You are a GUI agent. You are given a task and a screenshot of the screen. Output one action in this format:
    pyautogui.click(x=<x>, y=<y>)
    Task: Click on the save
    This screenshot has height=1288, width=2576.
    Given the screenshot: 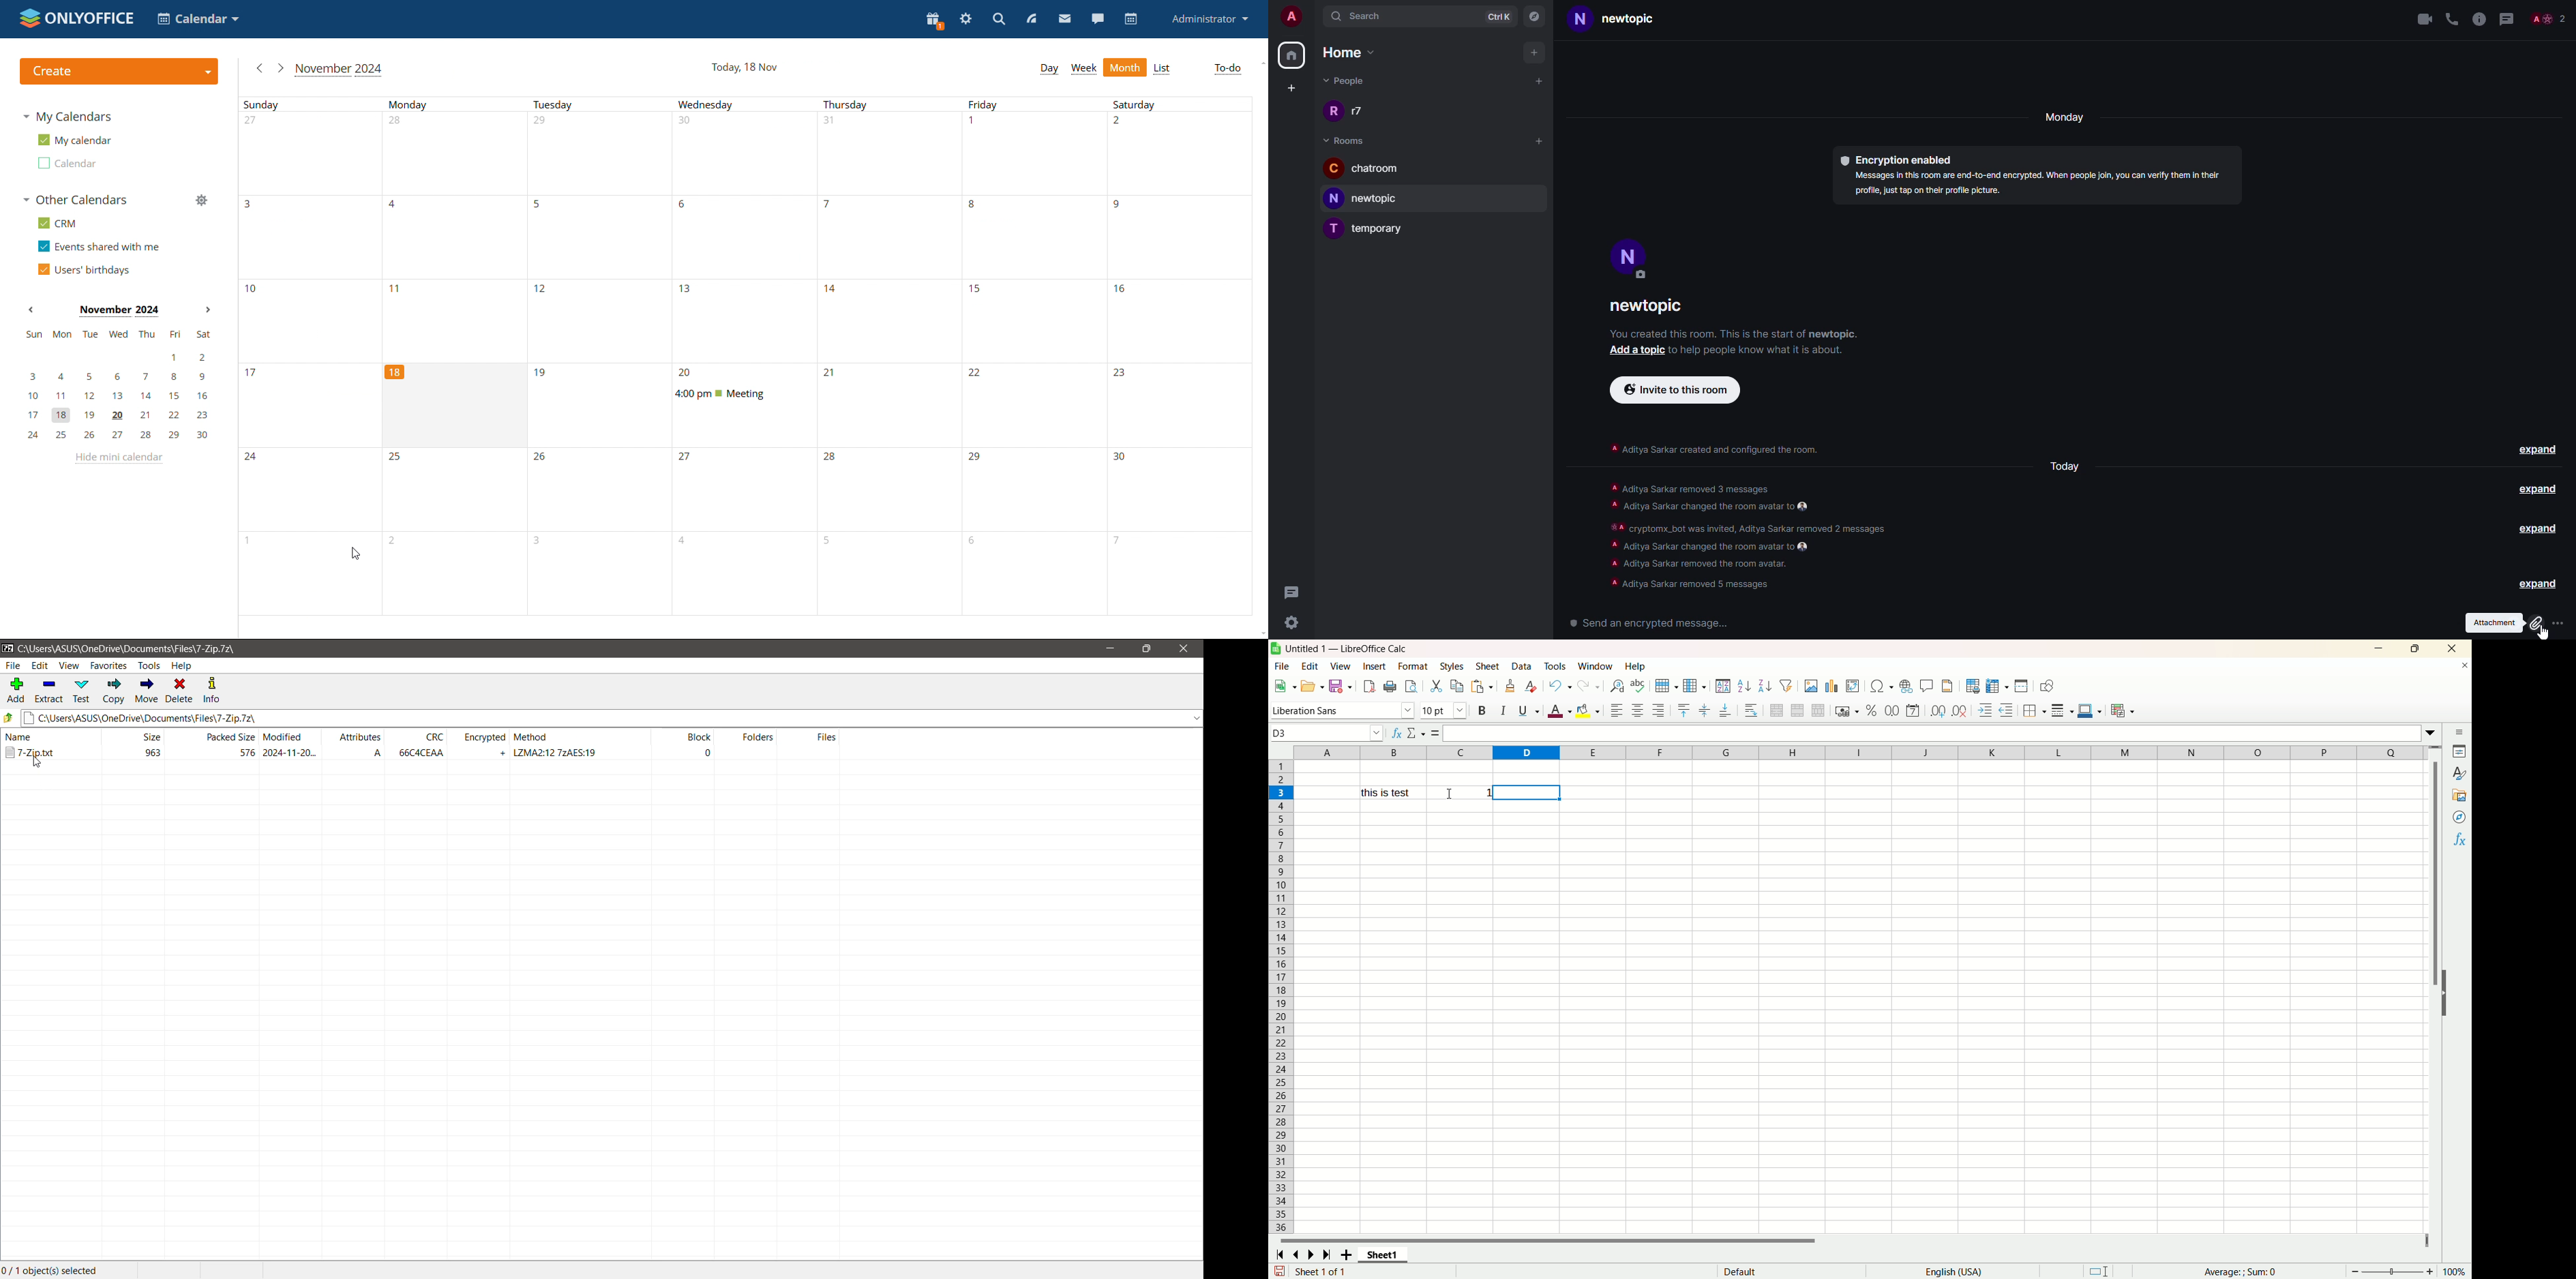 What is the action you would take?
    pyautogui.click(x=1279, y=1271)
    